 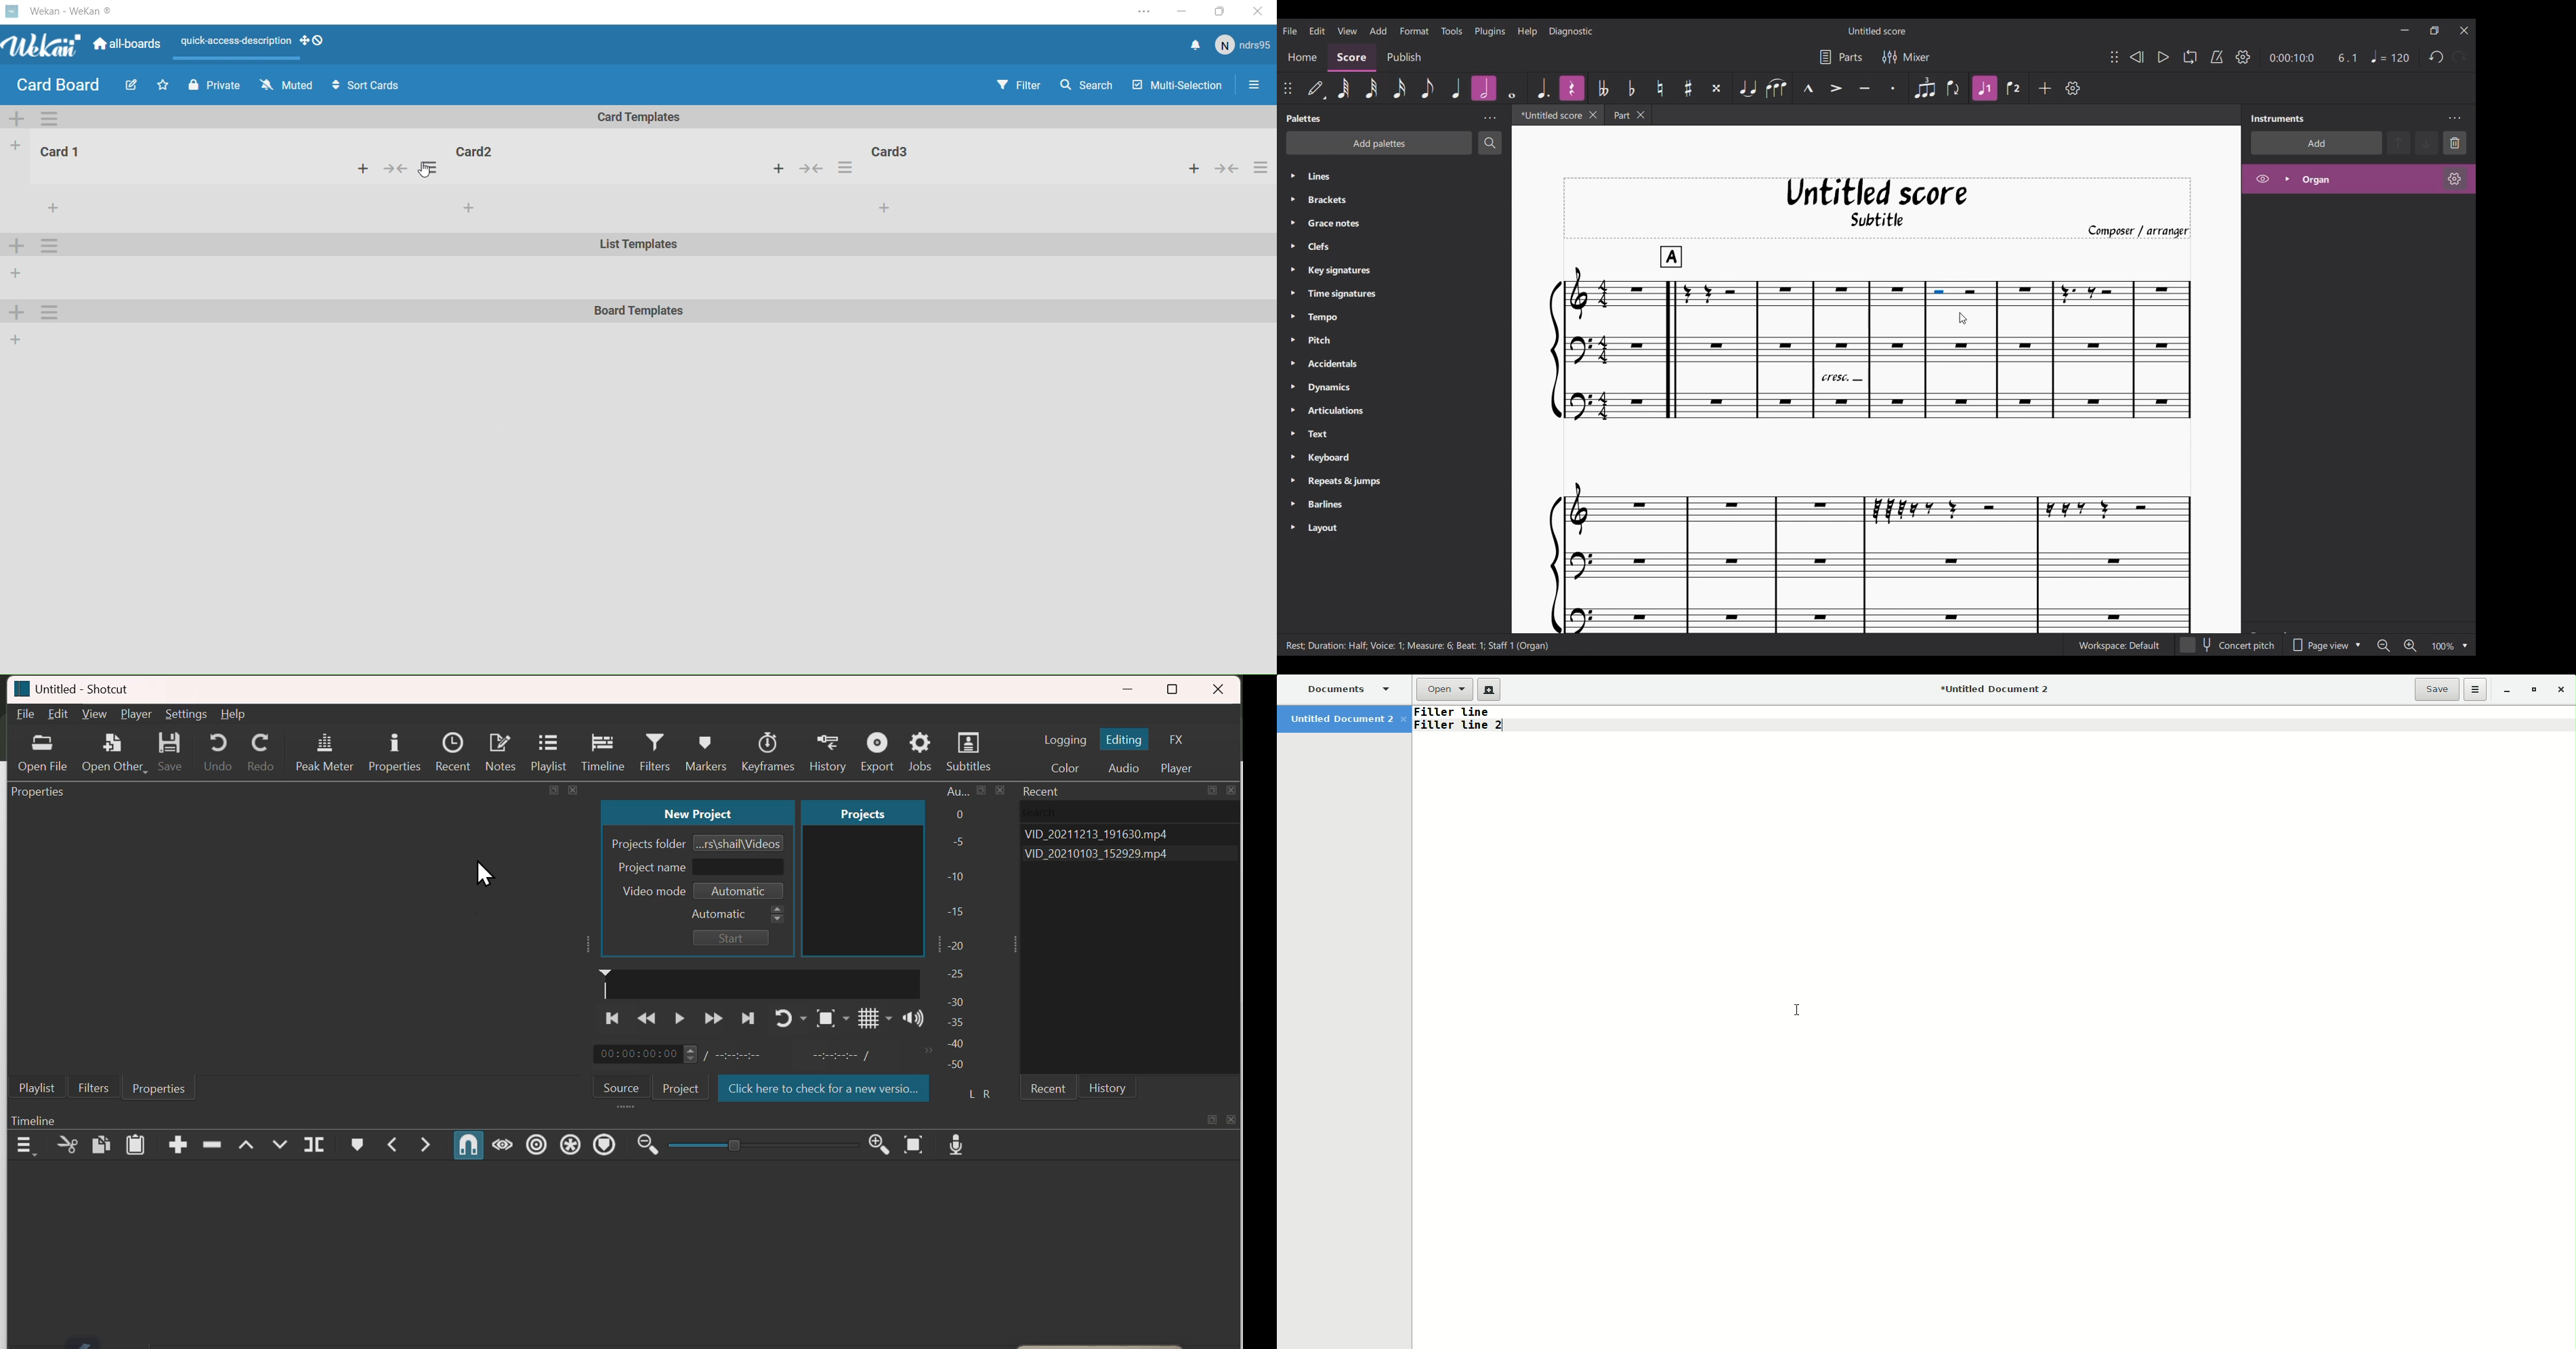 I want to click on Tuplet, so click(x=1925, y=89).